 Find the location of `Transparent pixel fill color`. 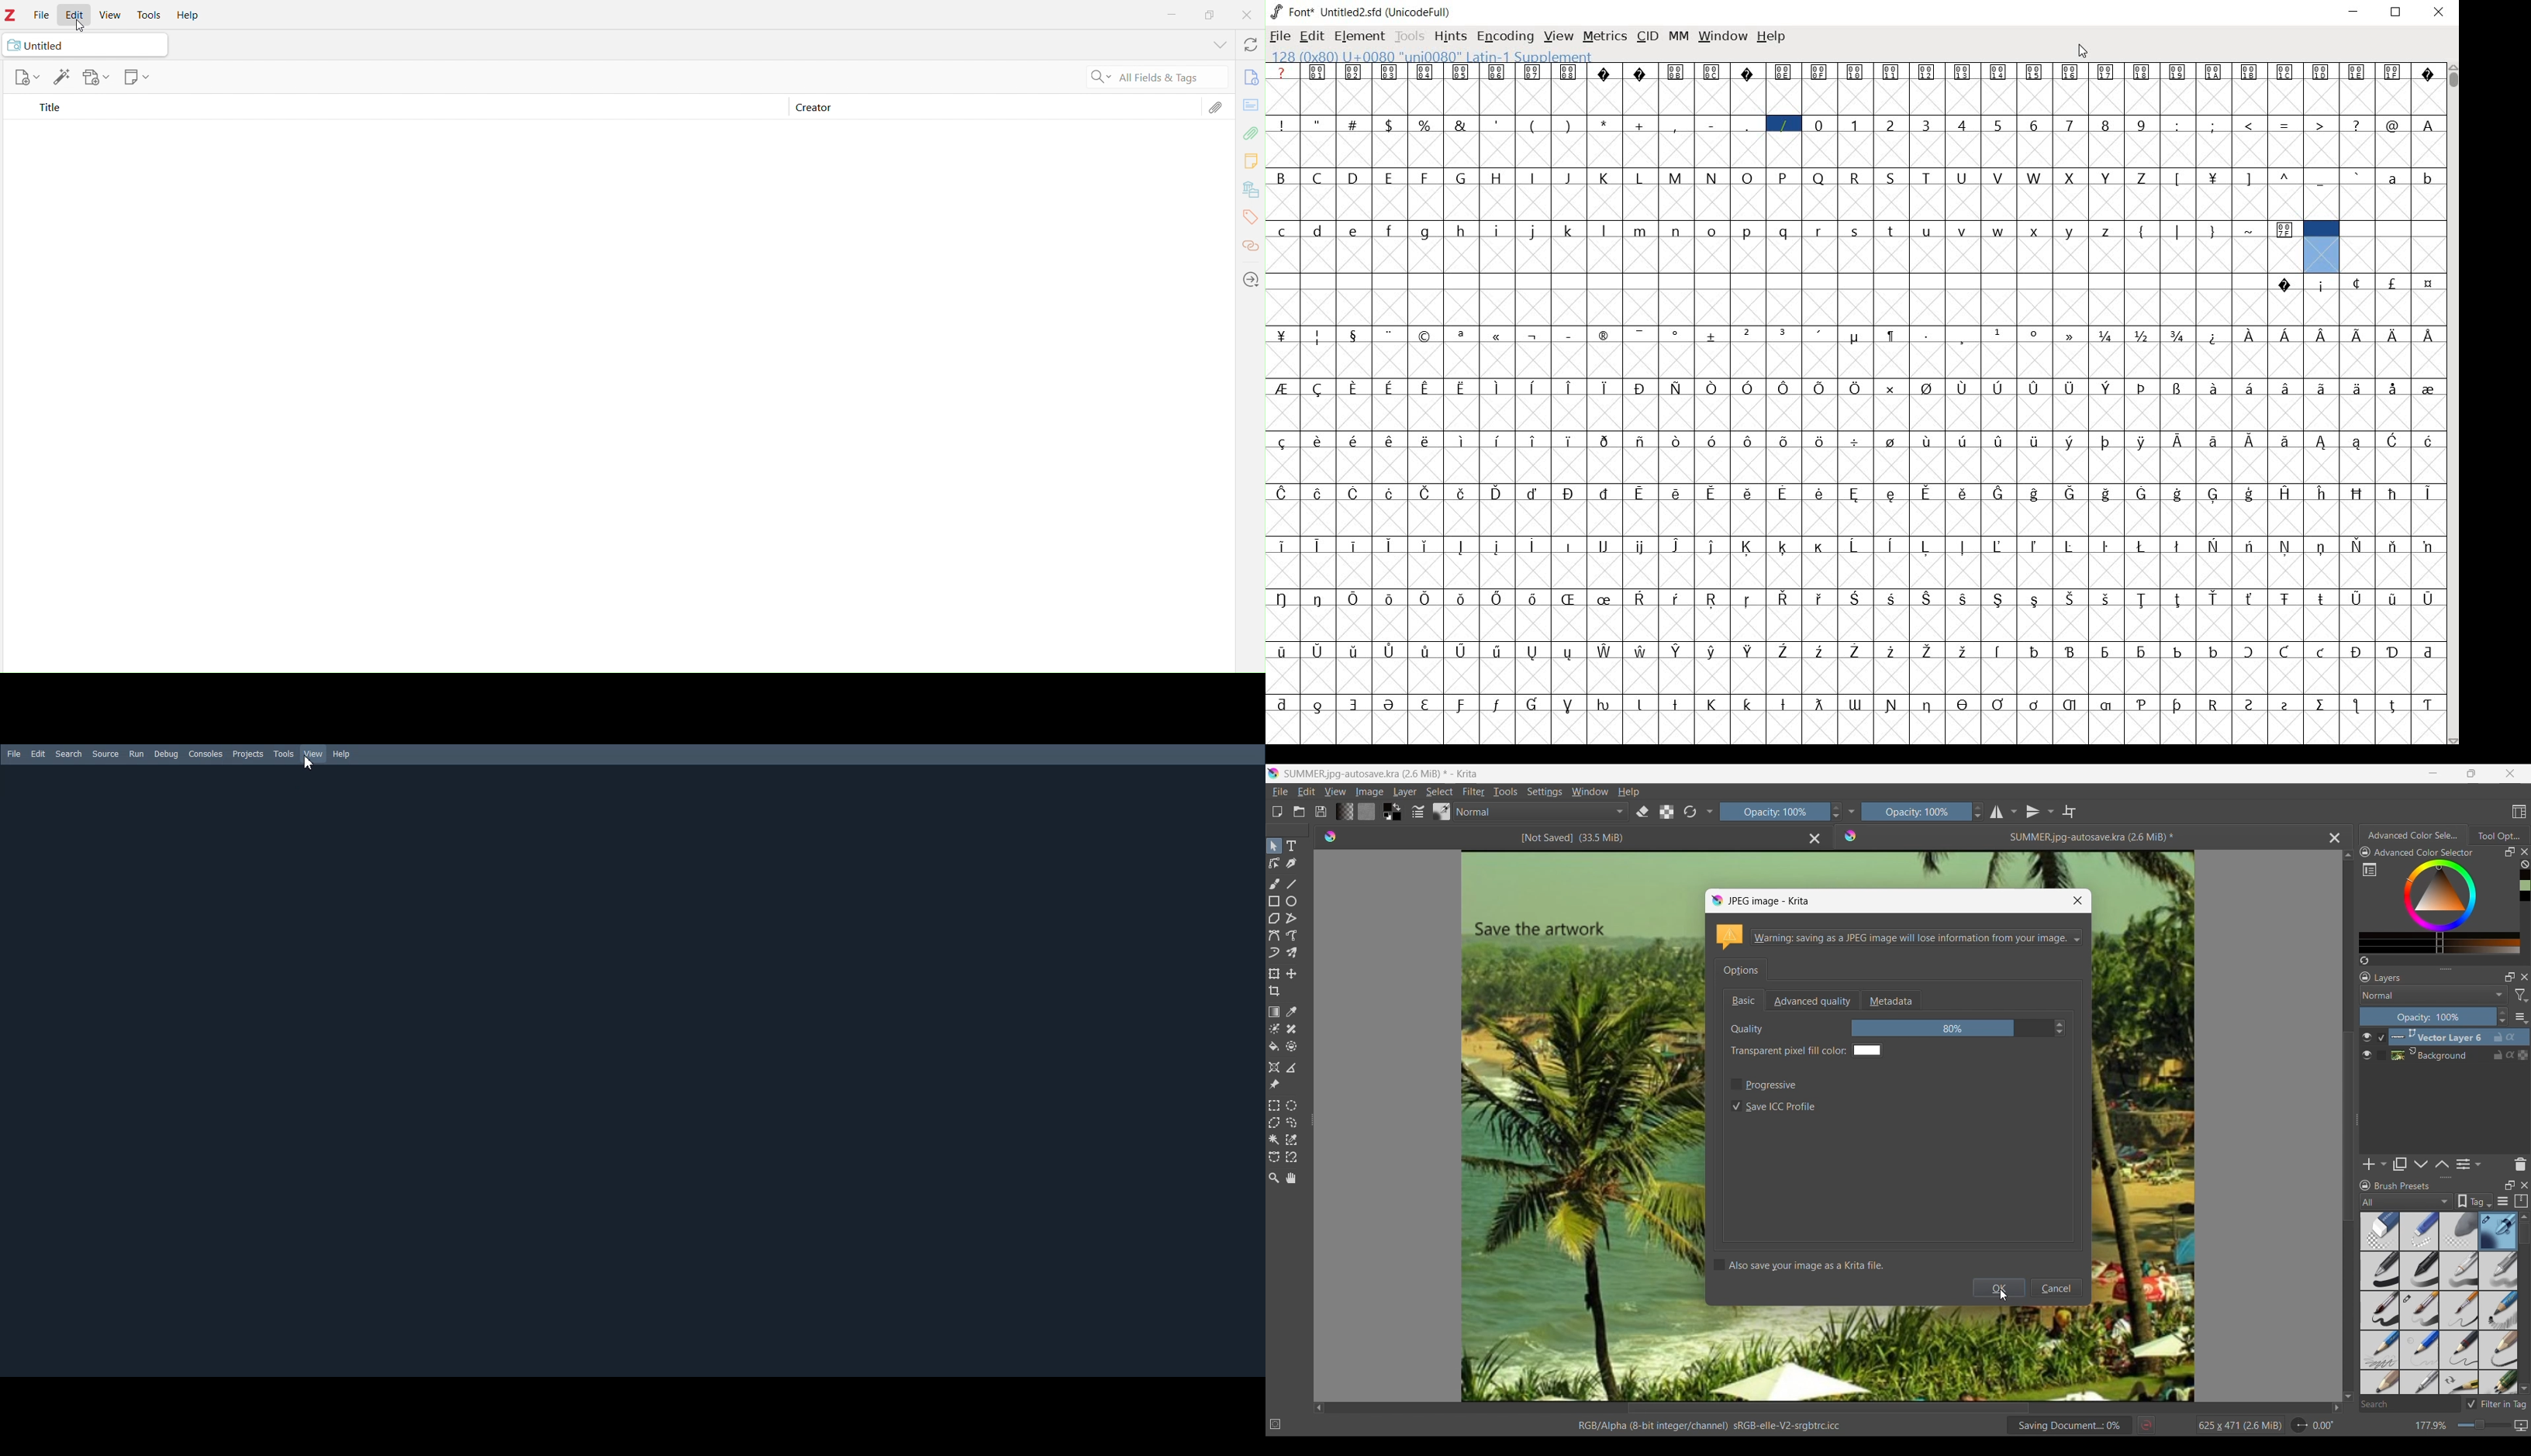

Transparent pixel fill color is located at coordinates (1805, 1051).